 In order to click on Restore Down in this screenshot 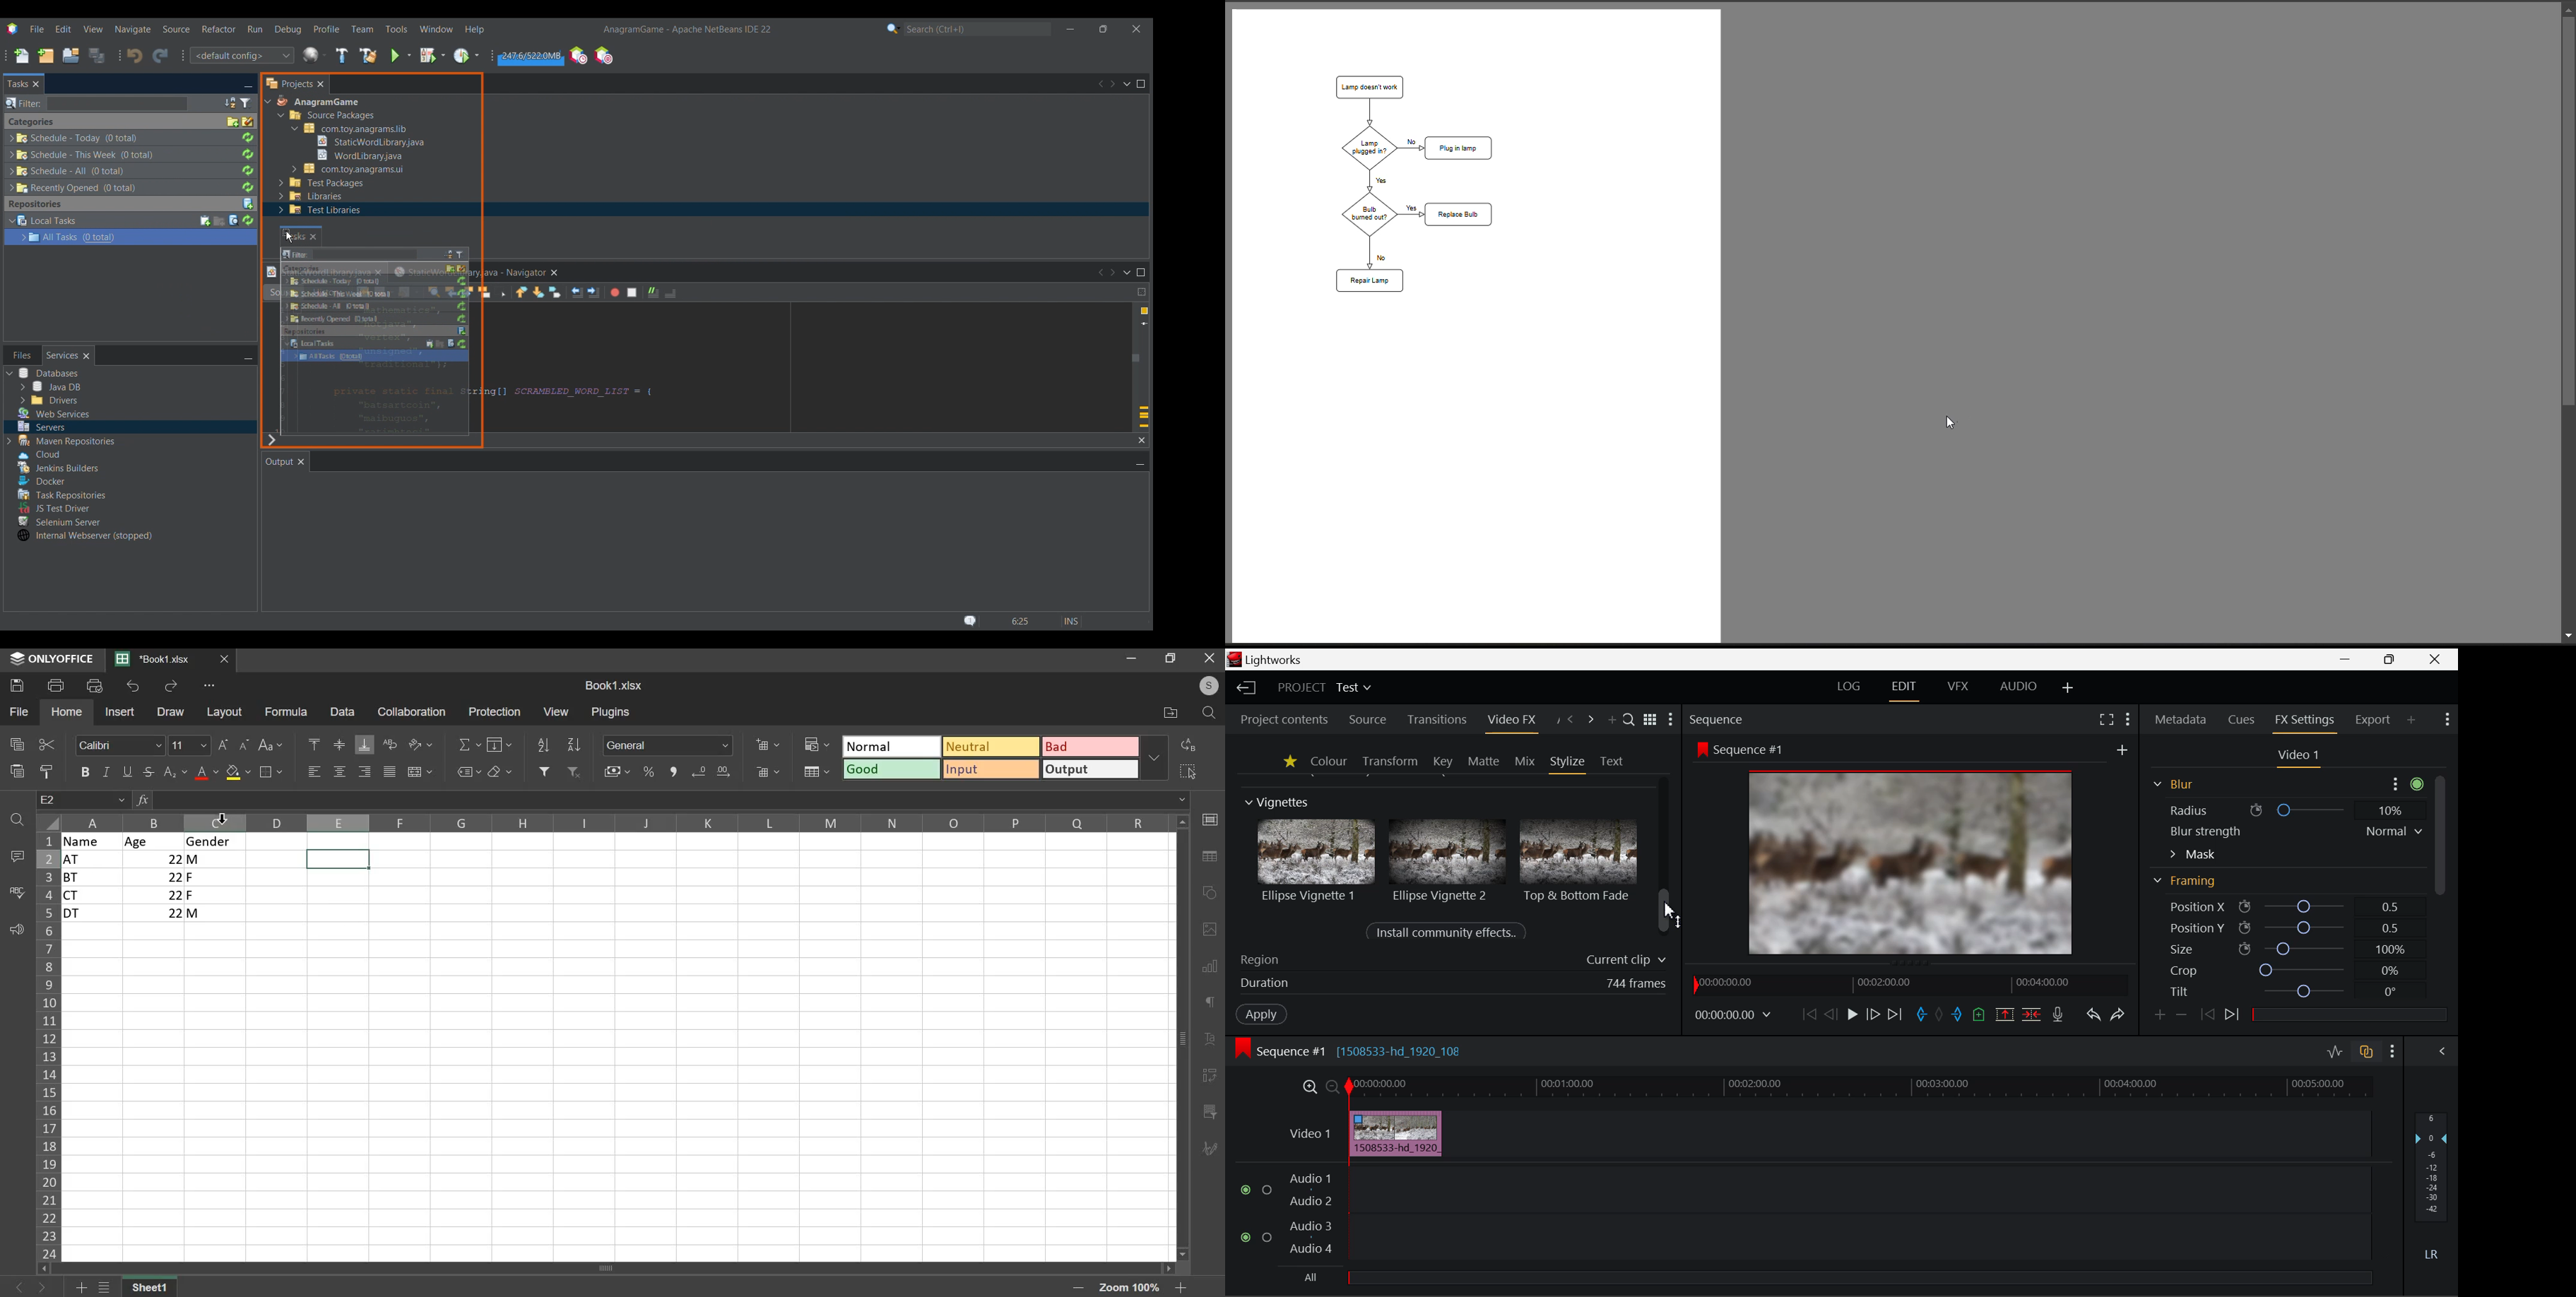, I will do `click(2349, 659)`.